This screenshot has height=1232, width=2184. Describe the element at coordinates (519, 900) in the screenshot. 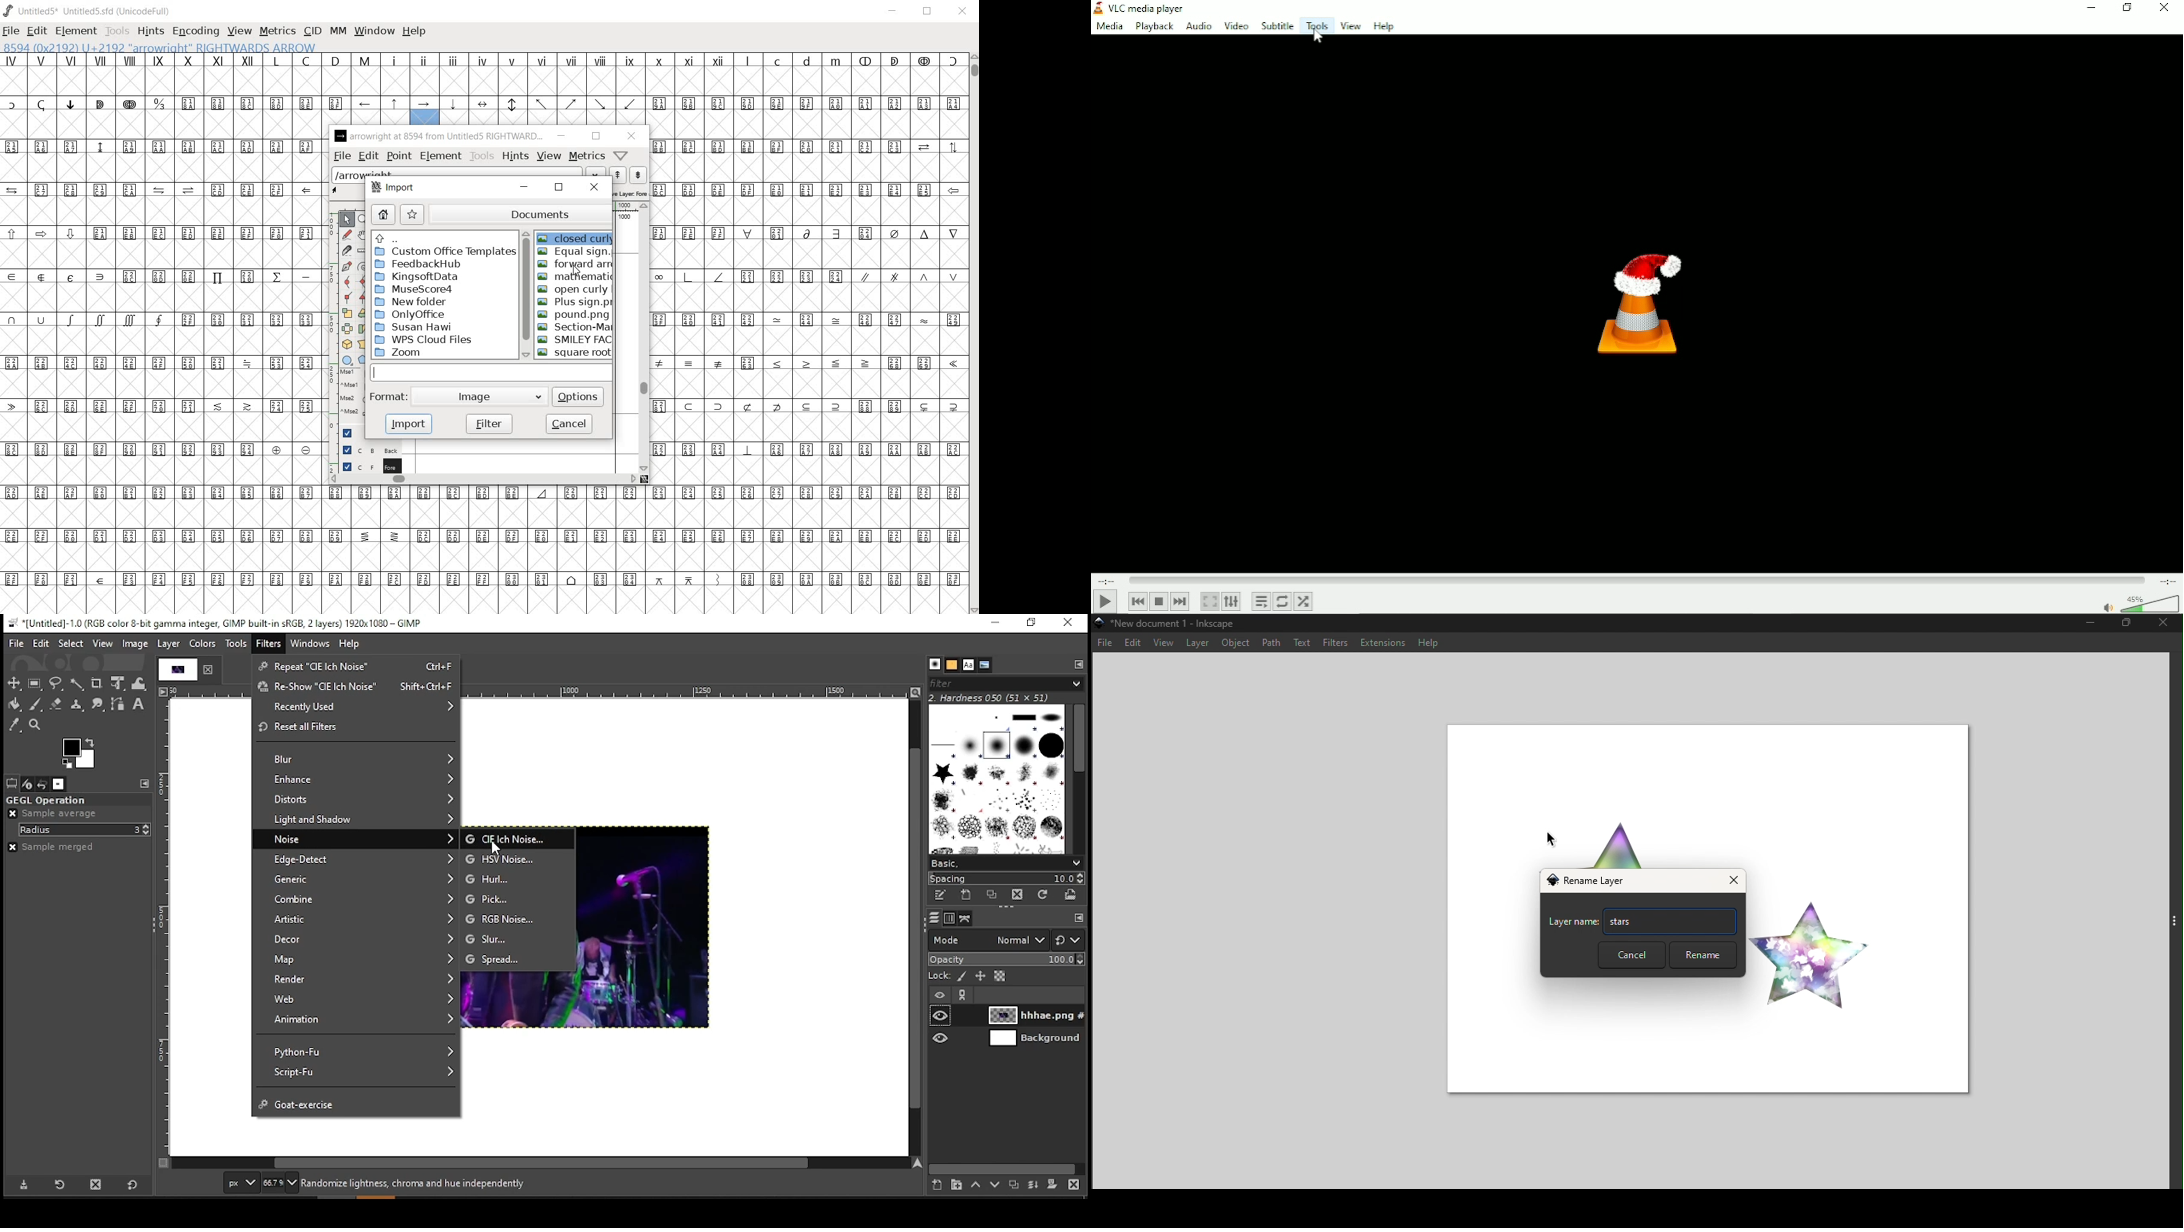

I see `pick` at that location.